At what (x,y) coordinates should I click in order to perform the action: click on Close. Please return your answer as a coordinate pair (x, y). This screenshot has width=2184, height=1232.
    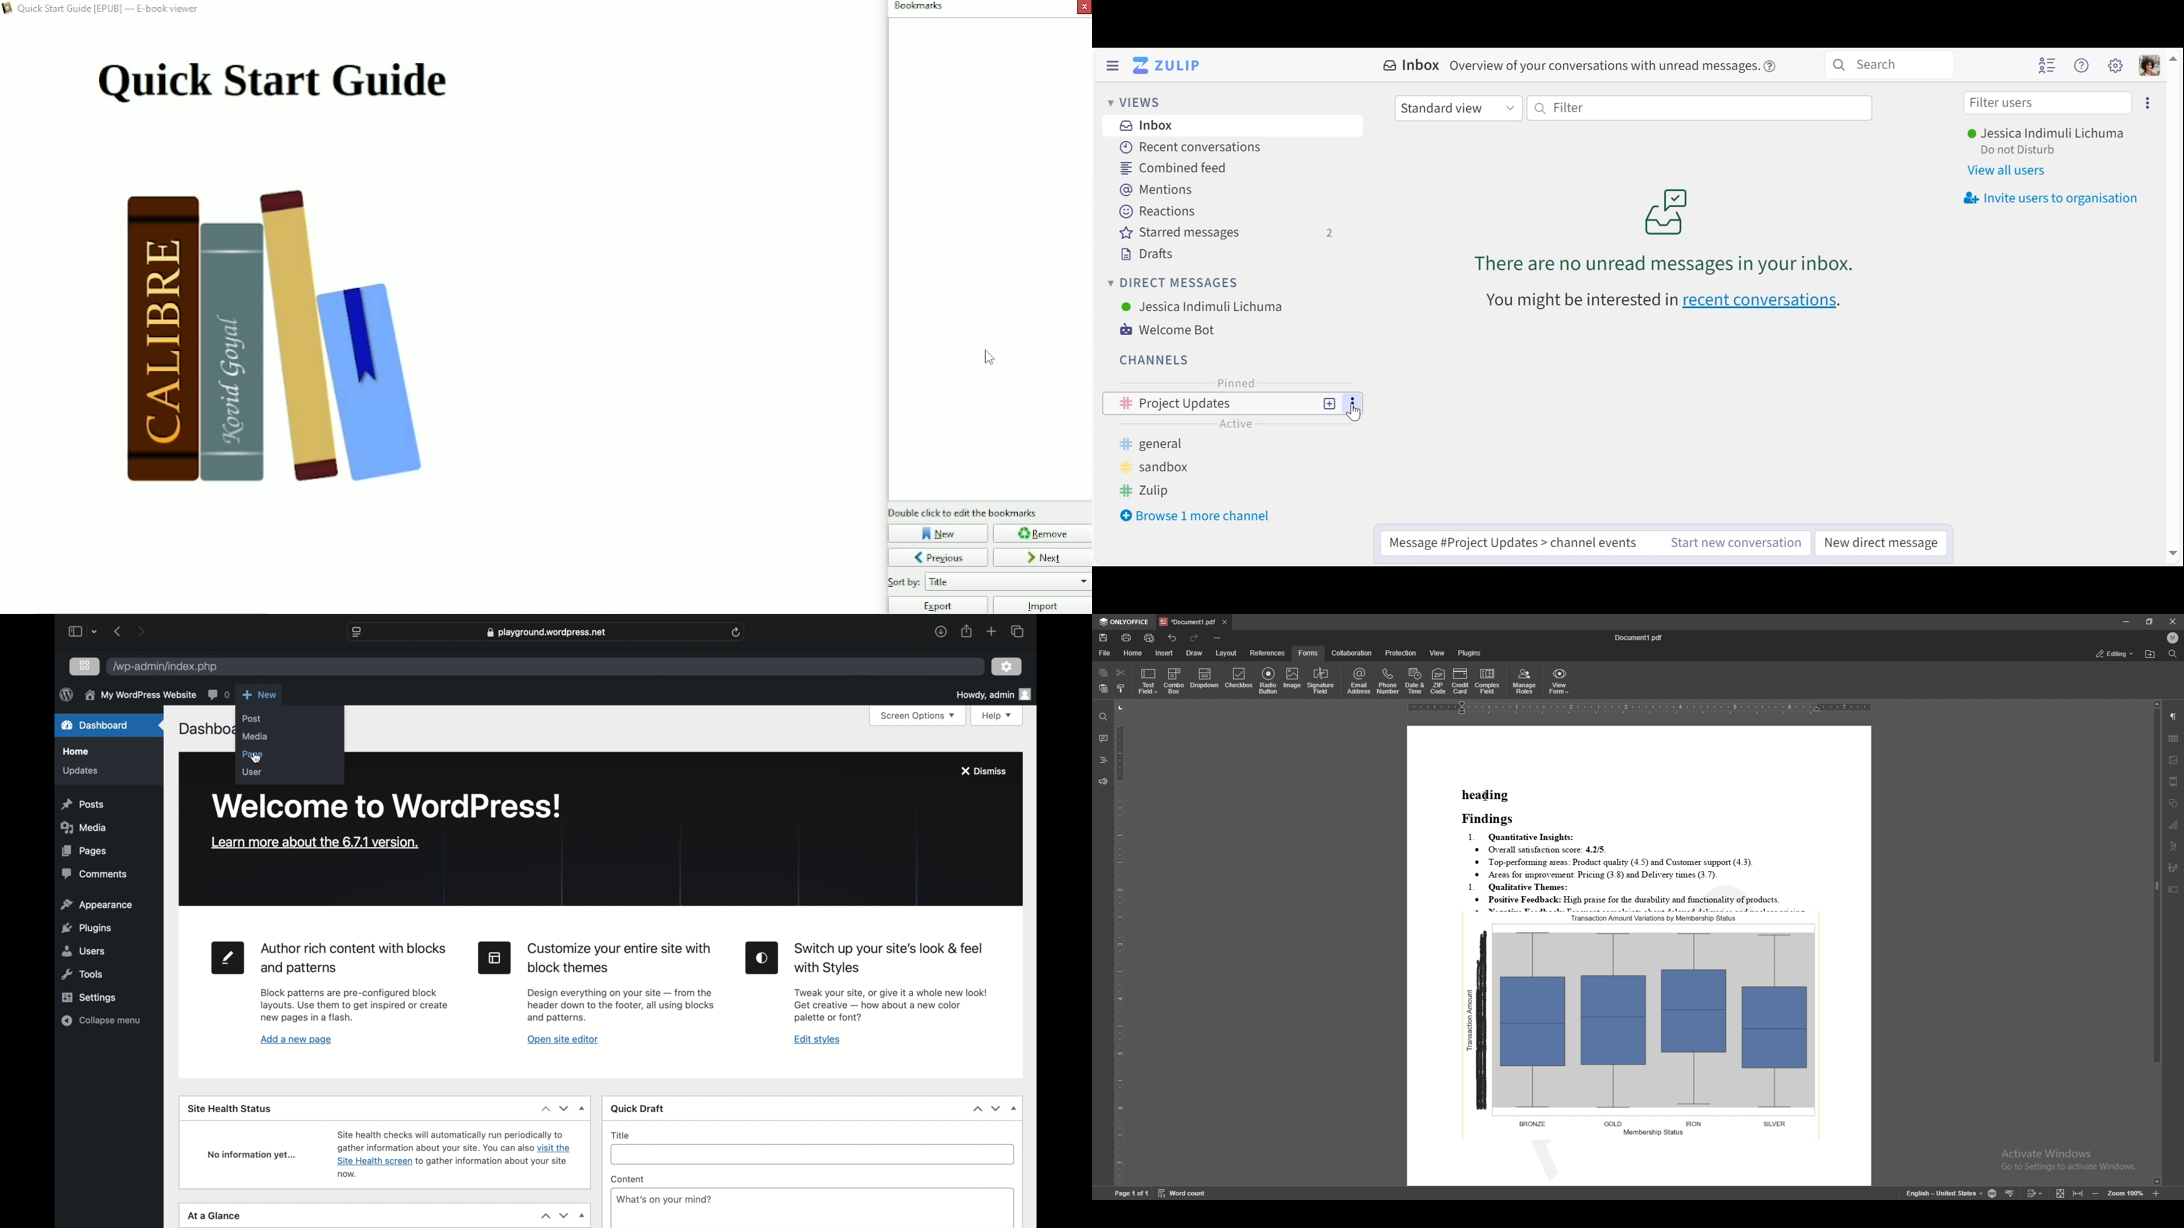
    Looking at the image, I should click on (1083, 8).